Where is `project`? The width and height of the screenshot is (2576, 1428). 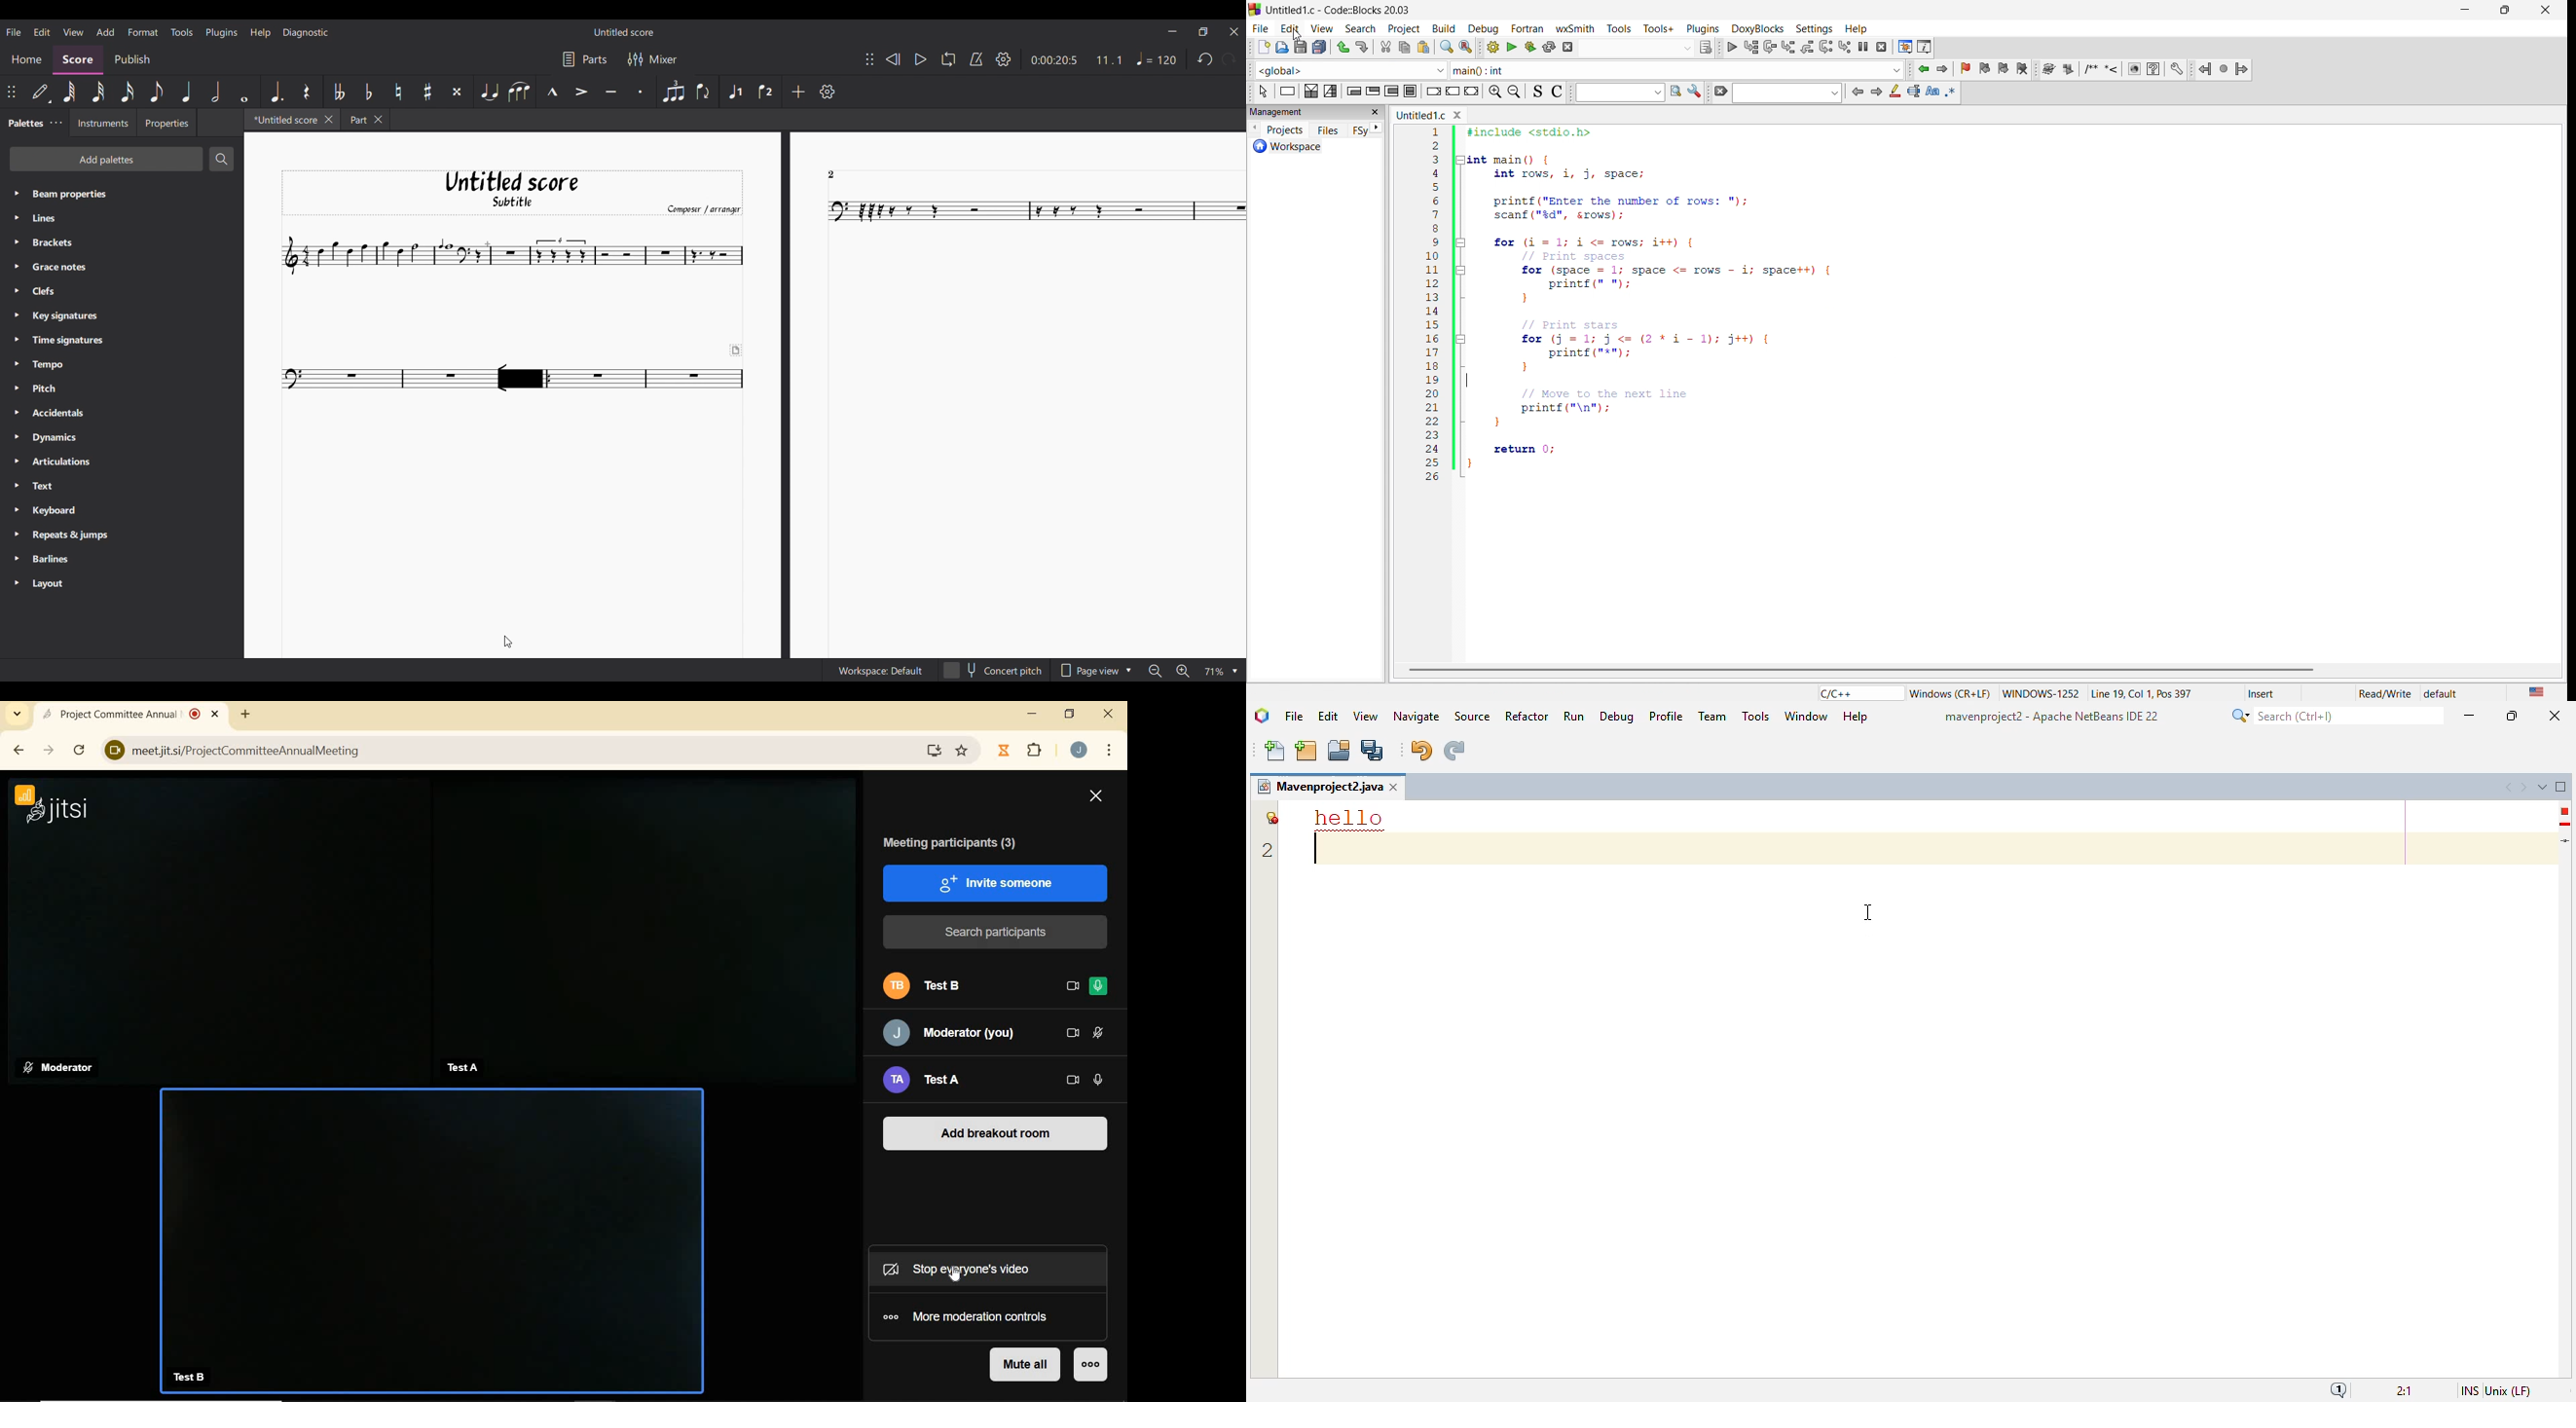
project is located at coordinates (1401, 27).